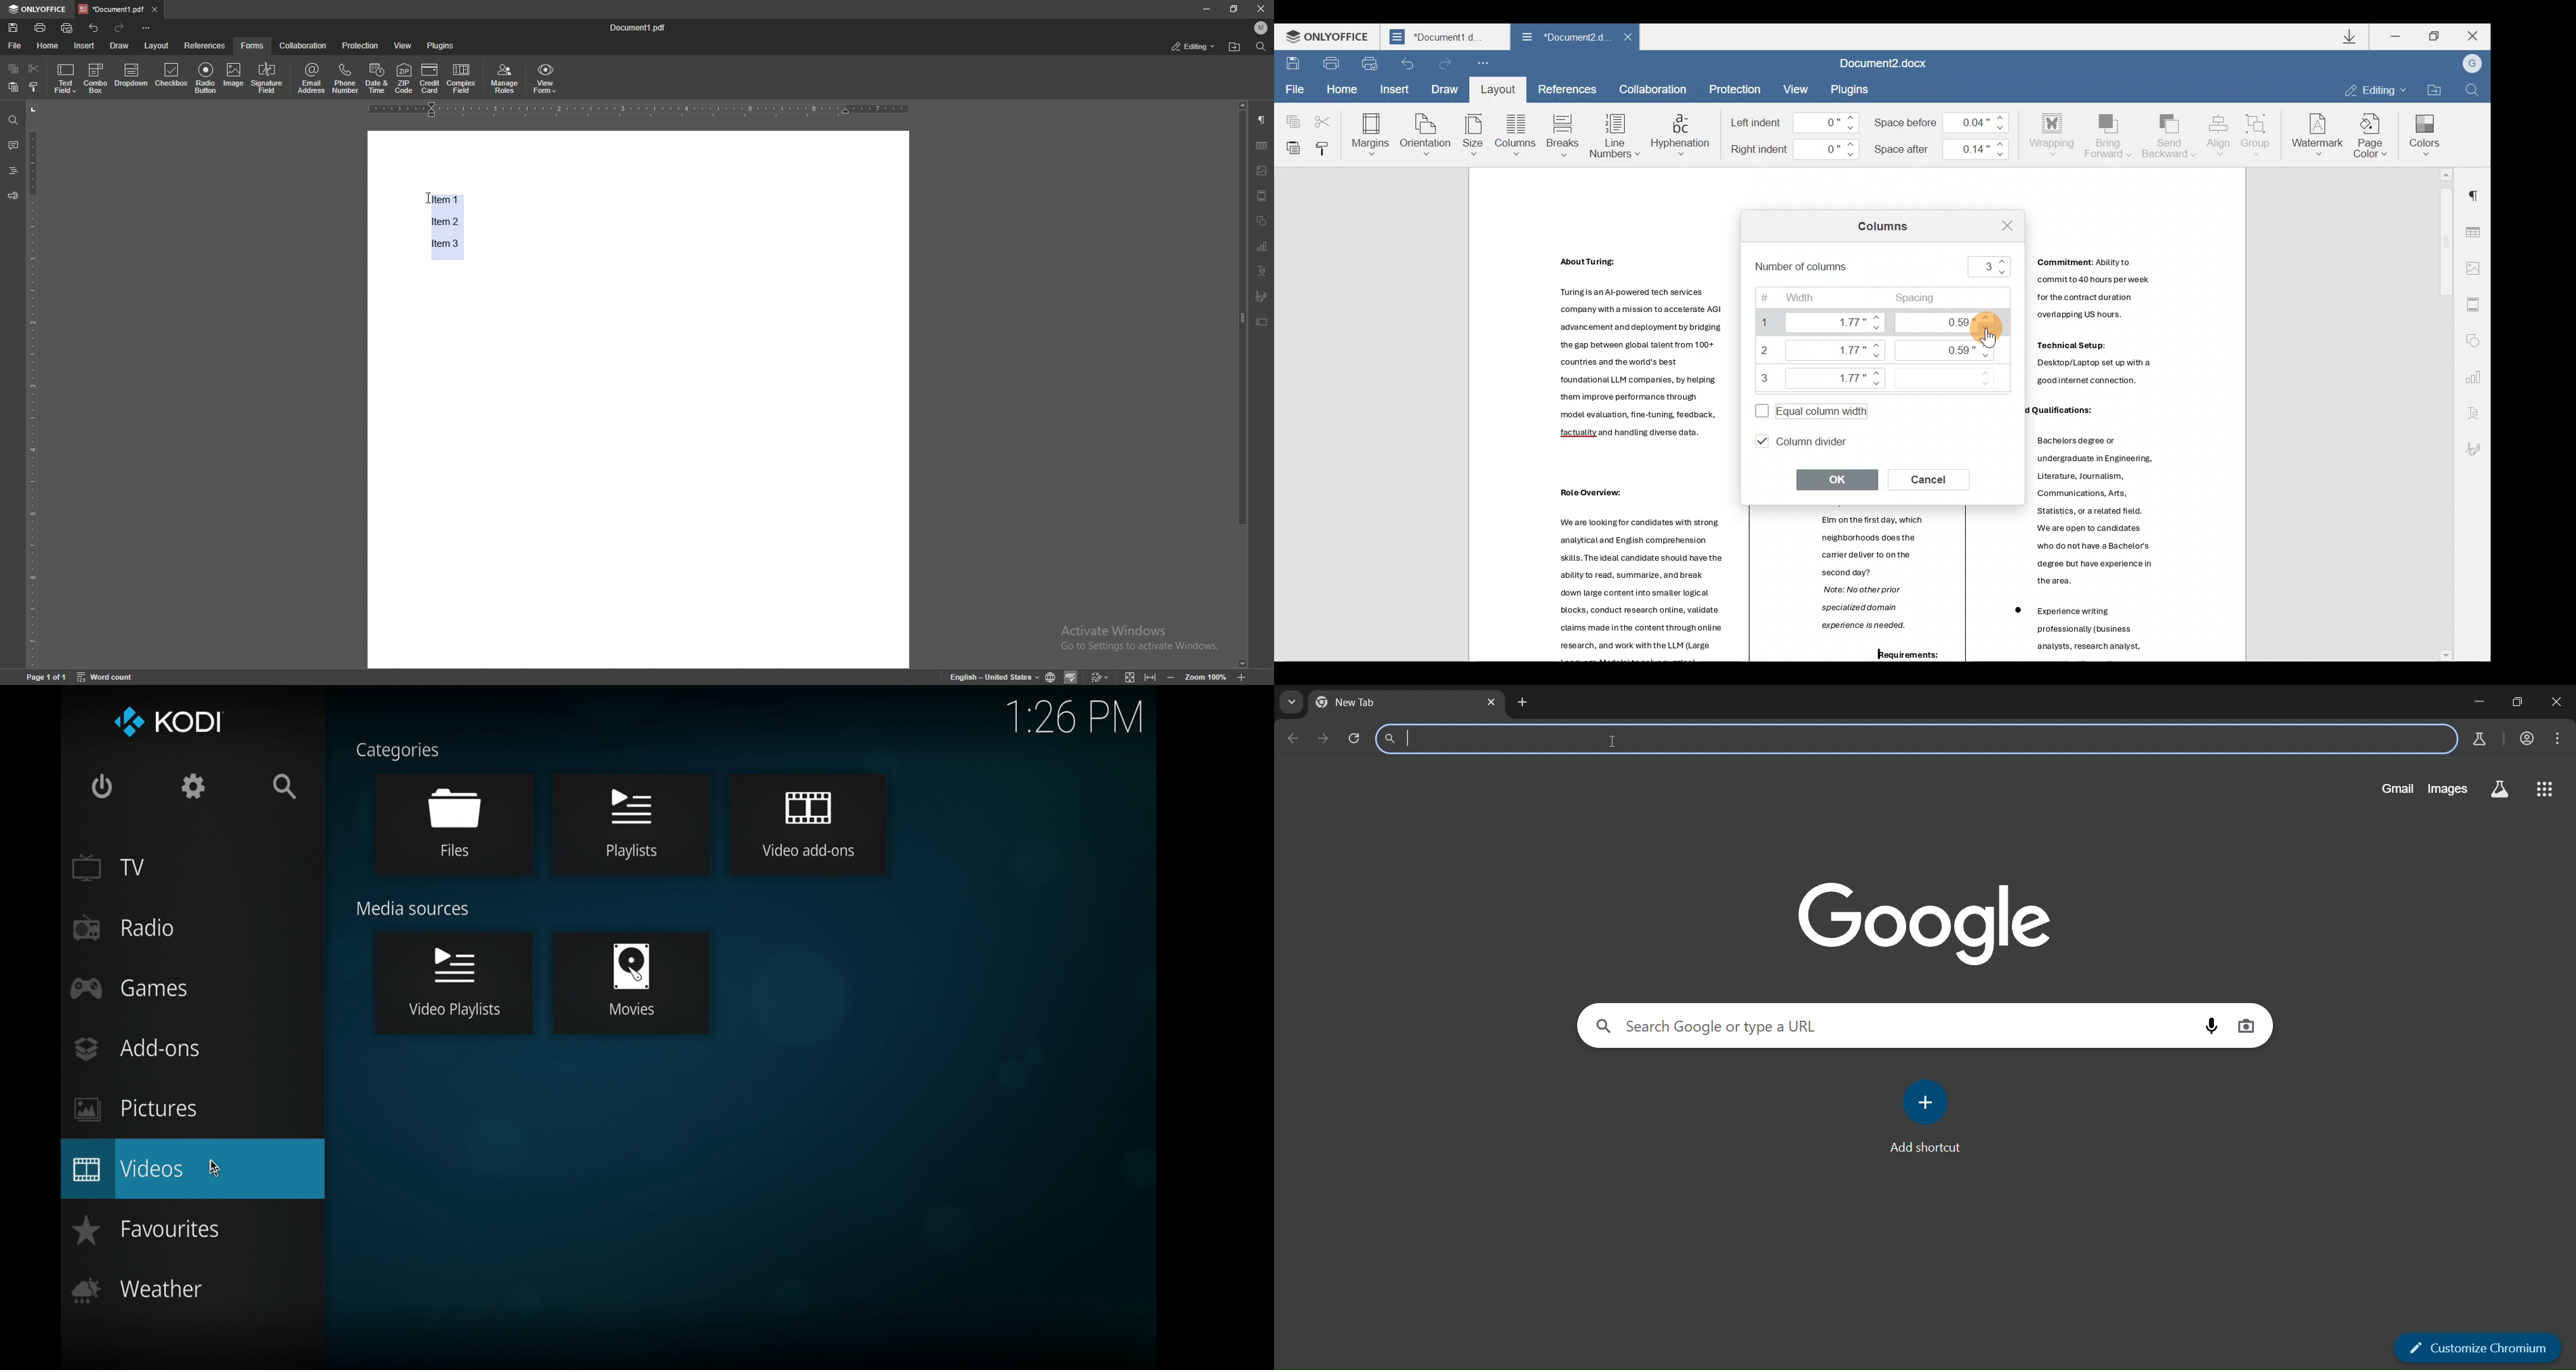 This screenshot has width=2576, height=1372. I want to click on Close, so click(2001, 225).